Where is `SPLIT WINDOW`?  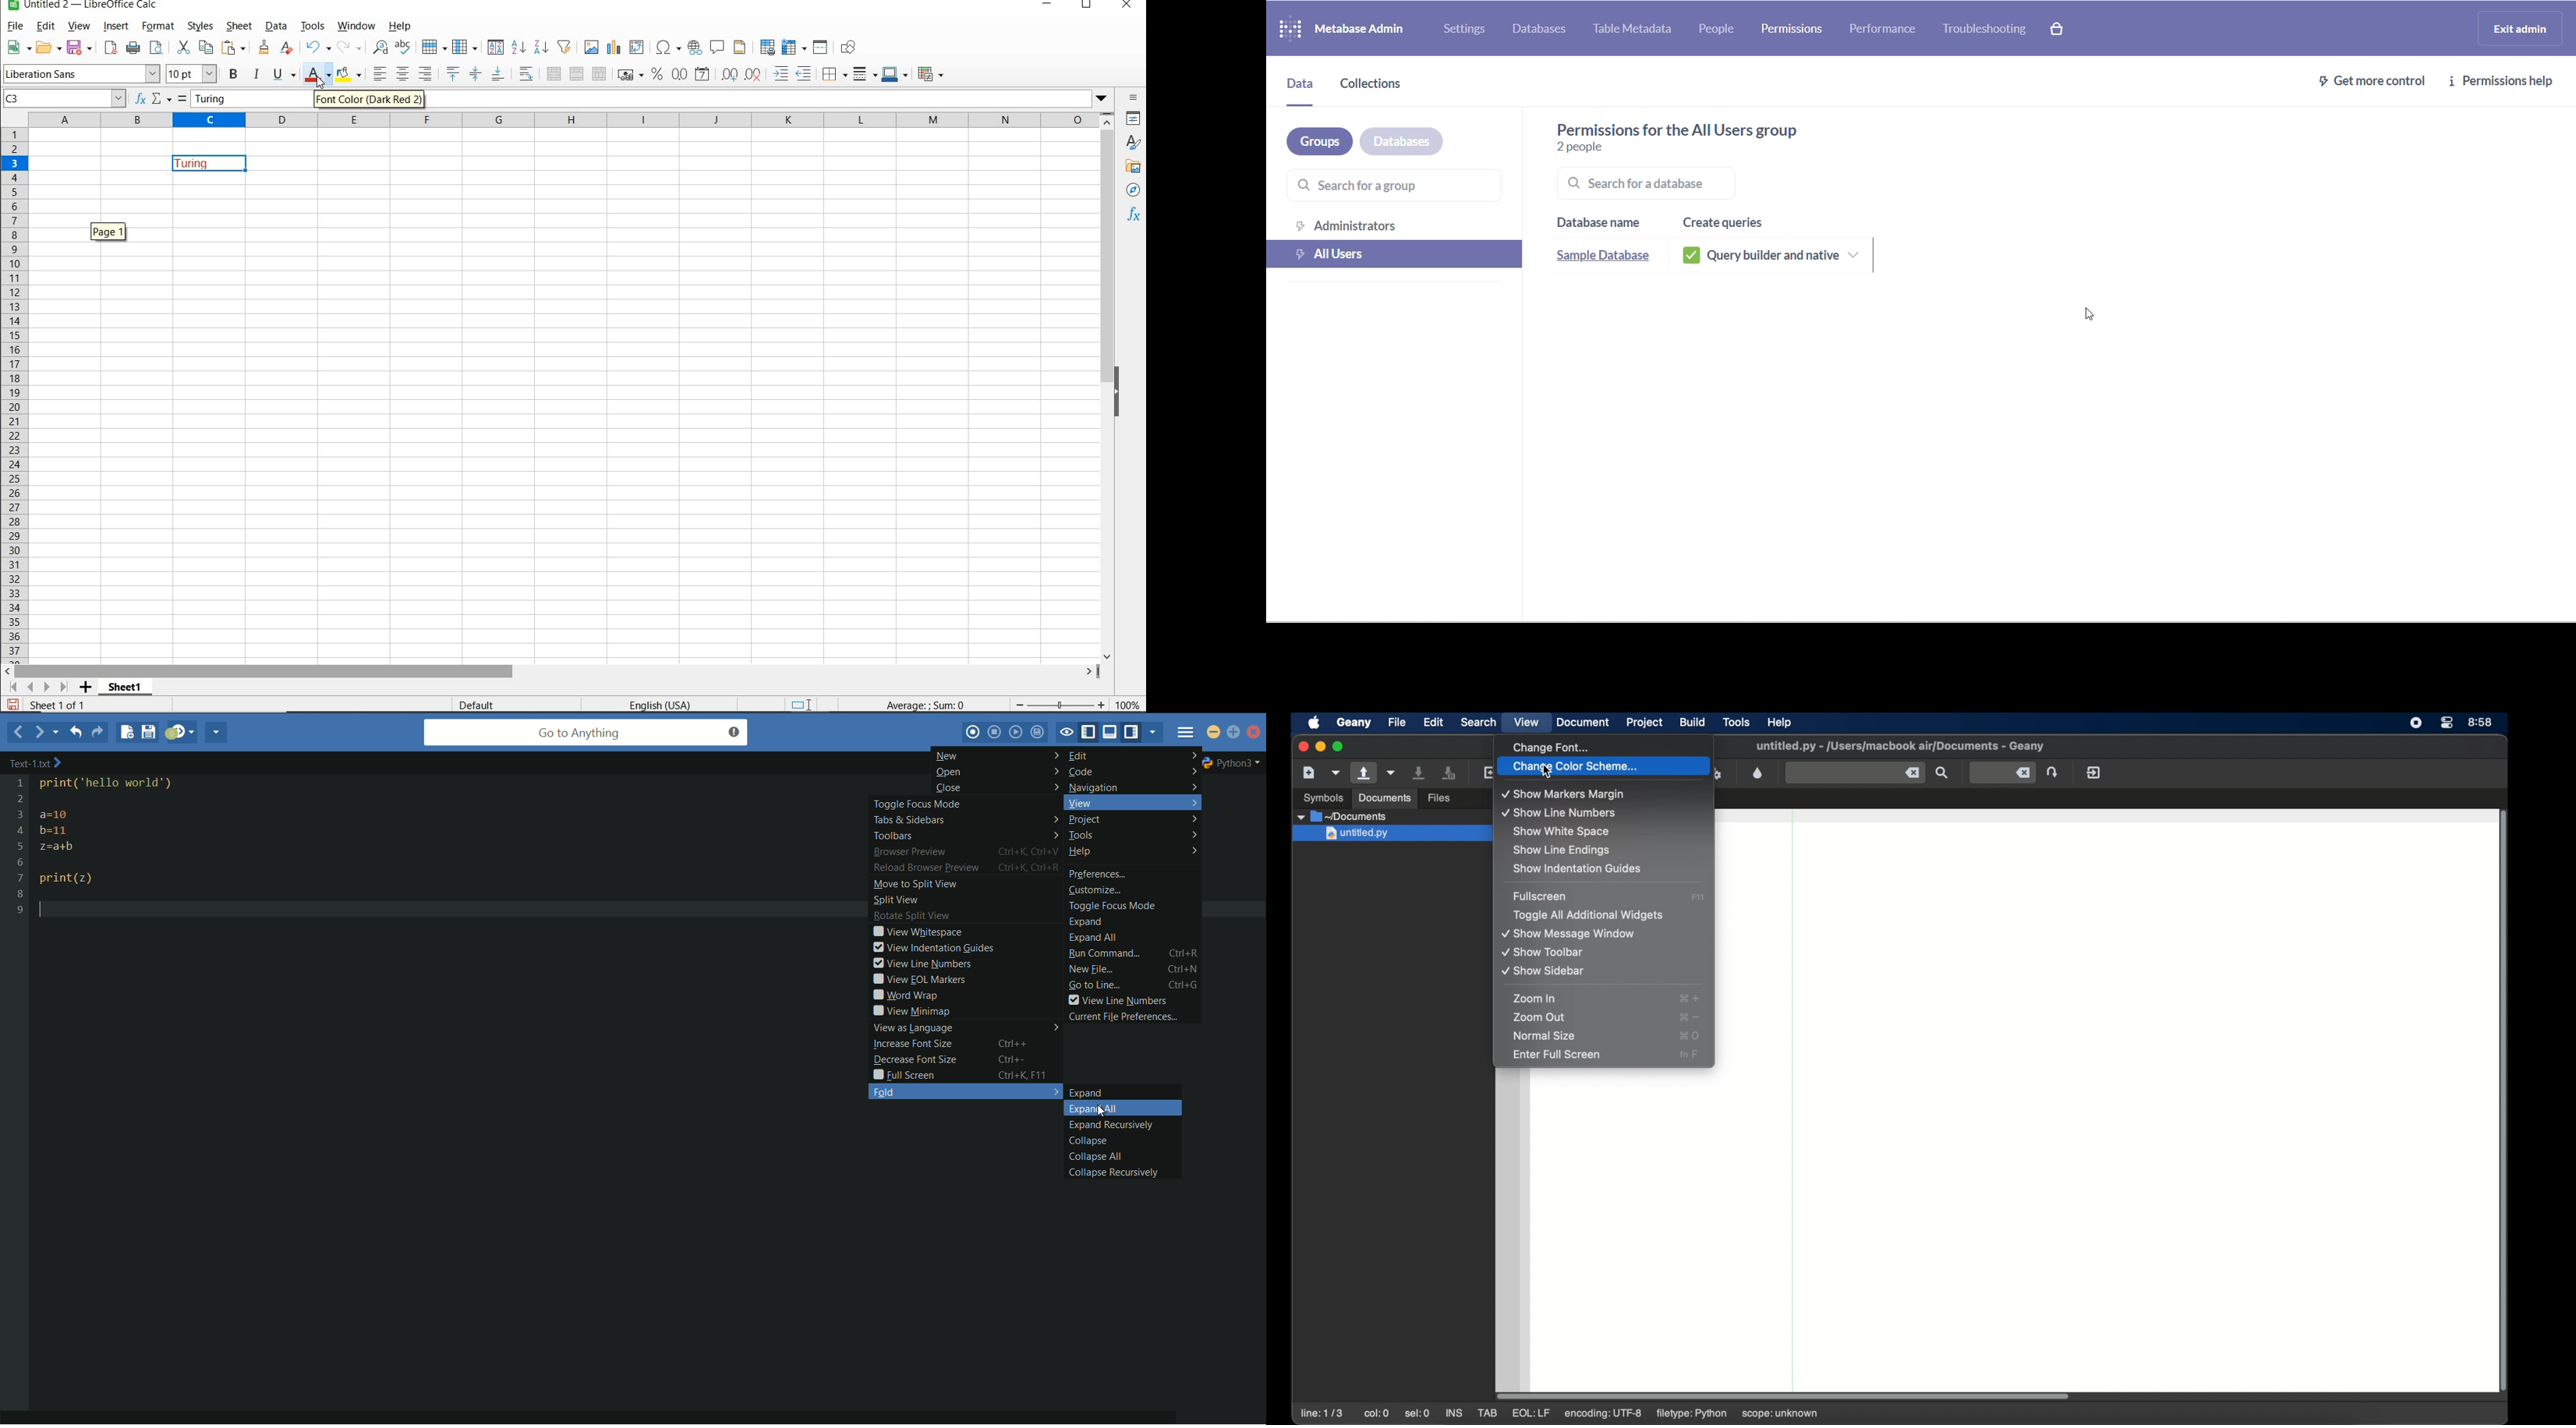
SPLIT WINDOW is located at coordinates (822, 47).